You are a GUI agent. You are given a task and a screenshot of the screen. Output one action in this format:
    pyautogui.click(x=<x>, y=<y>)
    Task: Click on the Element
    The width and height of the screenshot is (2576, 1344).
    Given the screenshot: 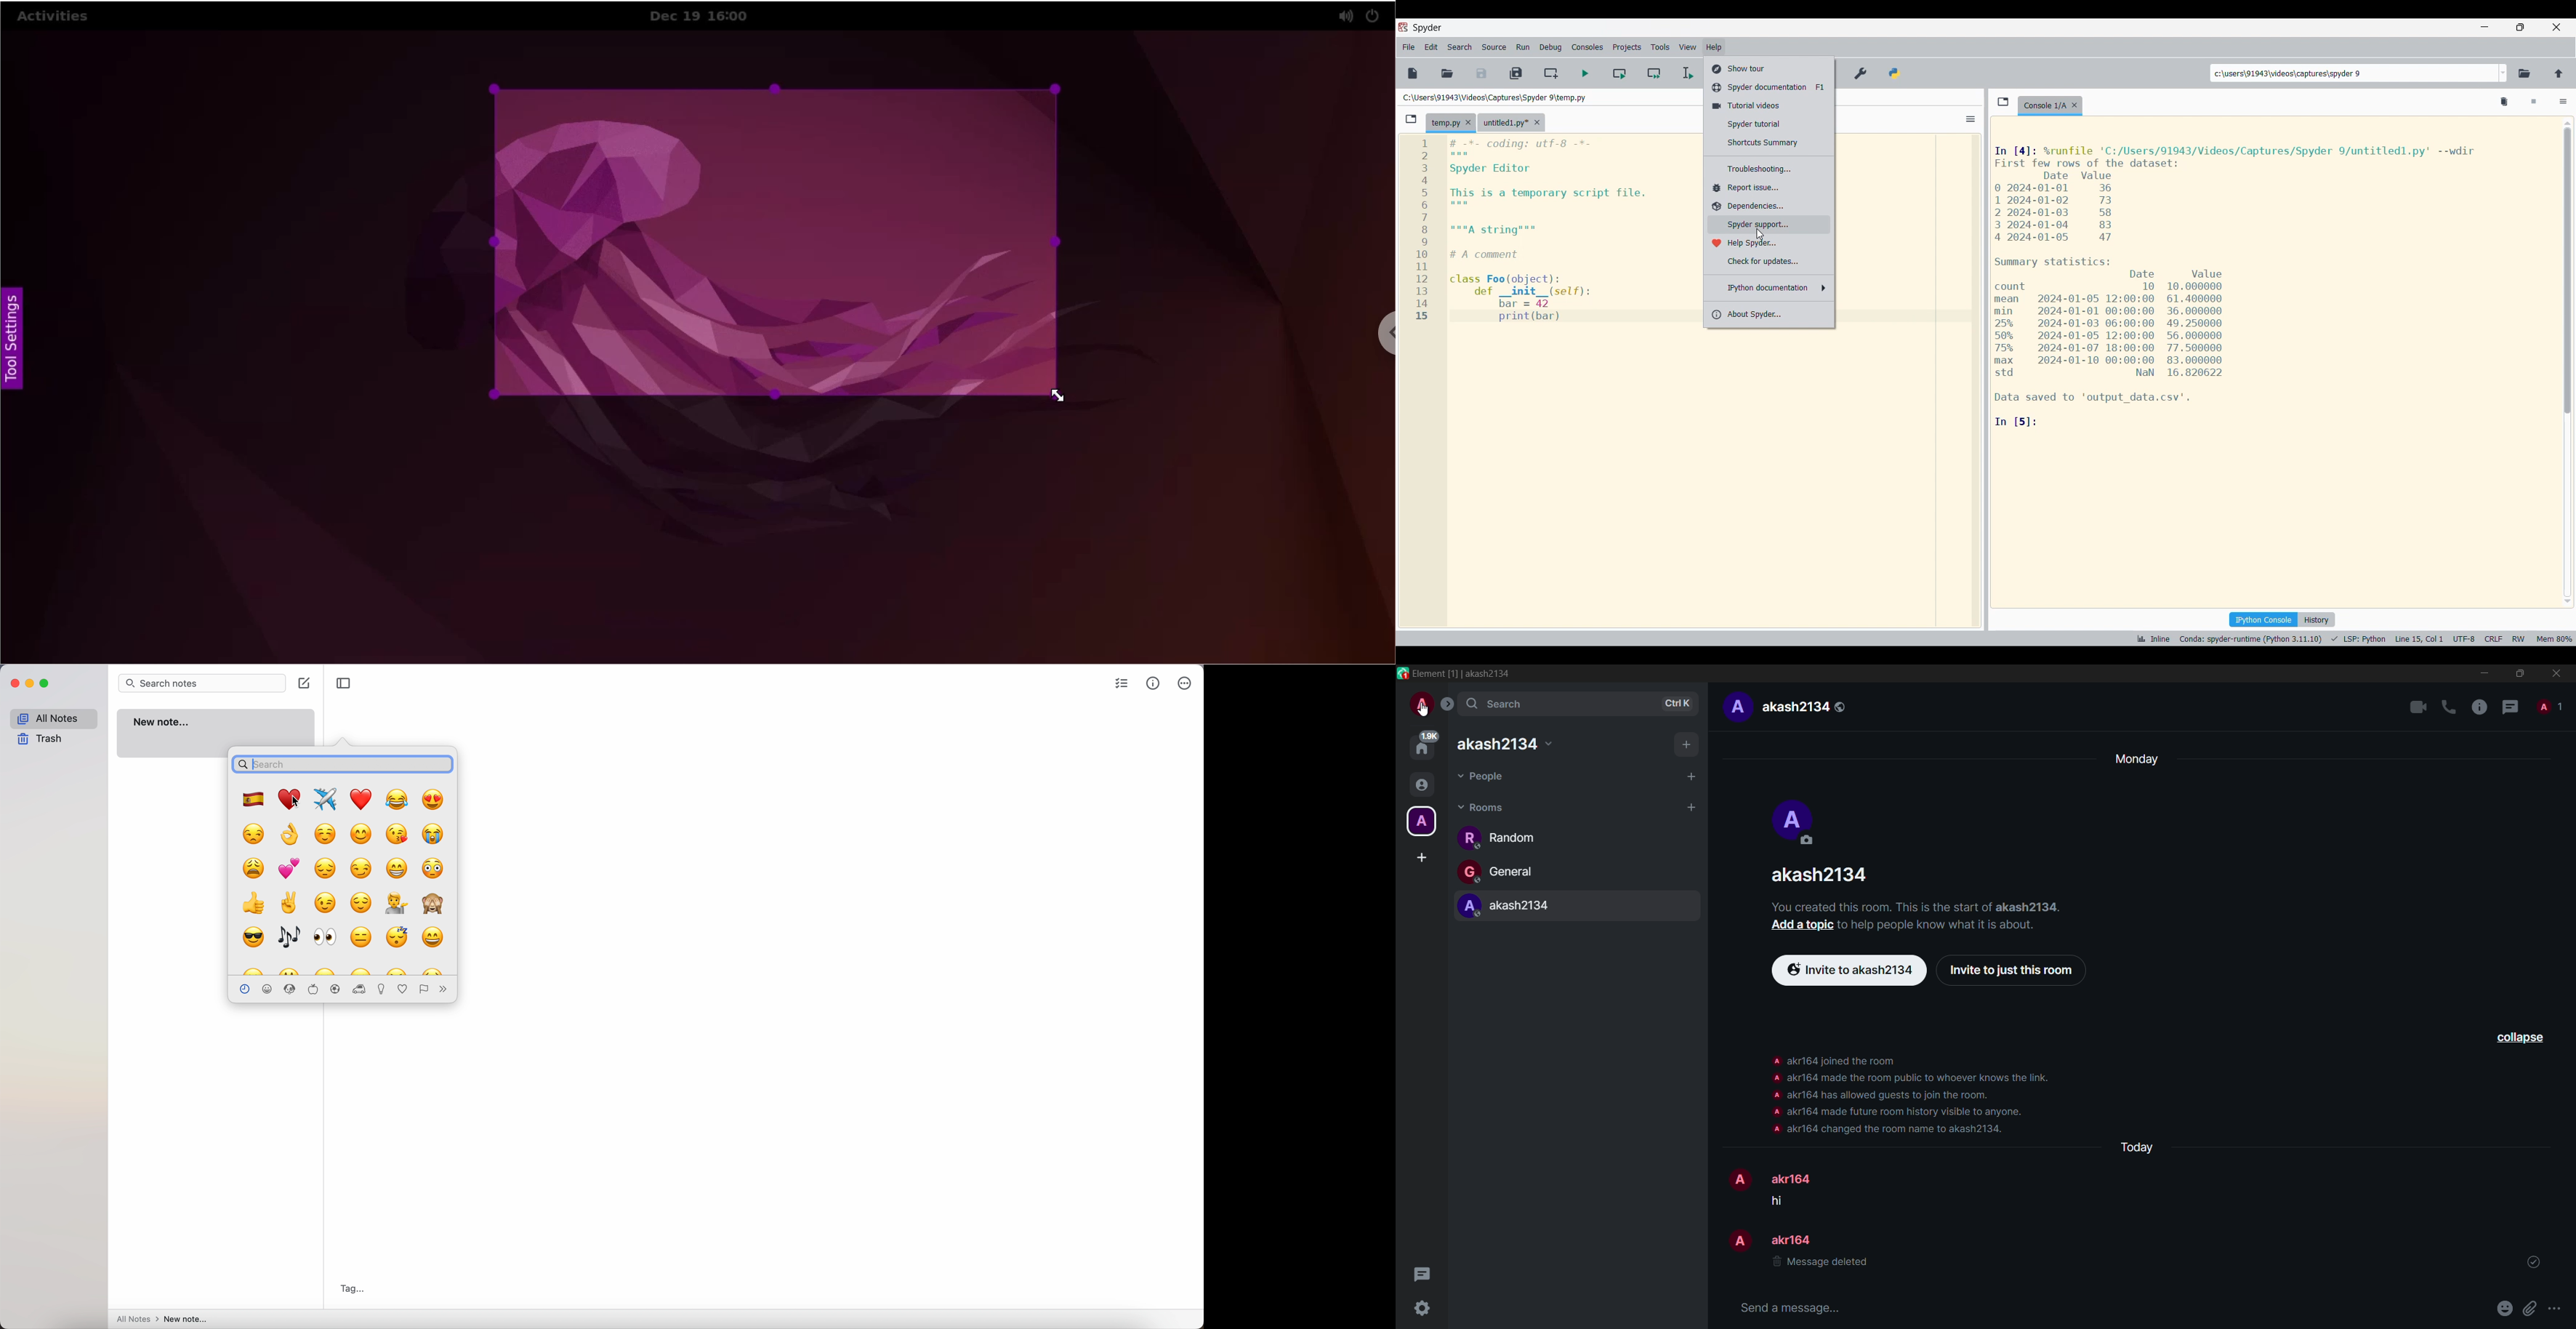 What is the action you would take?
    pyautogui.click(x=1429, y=672)
    